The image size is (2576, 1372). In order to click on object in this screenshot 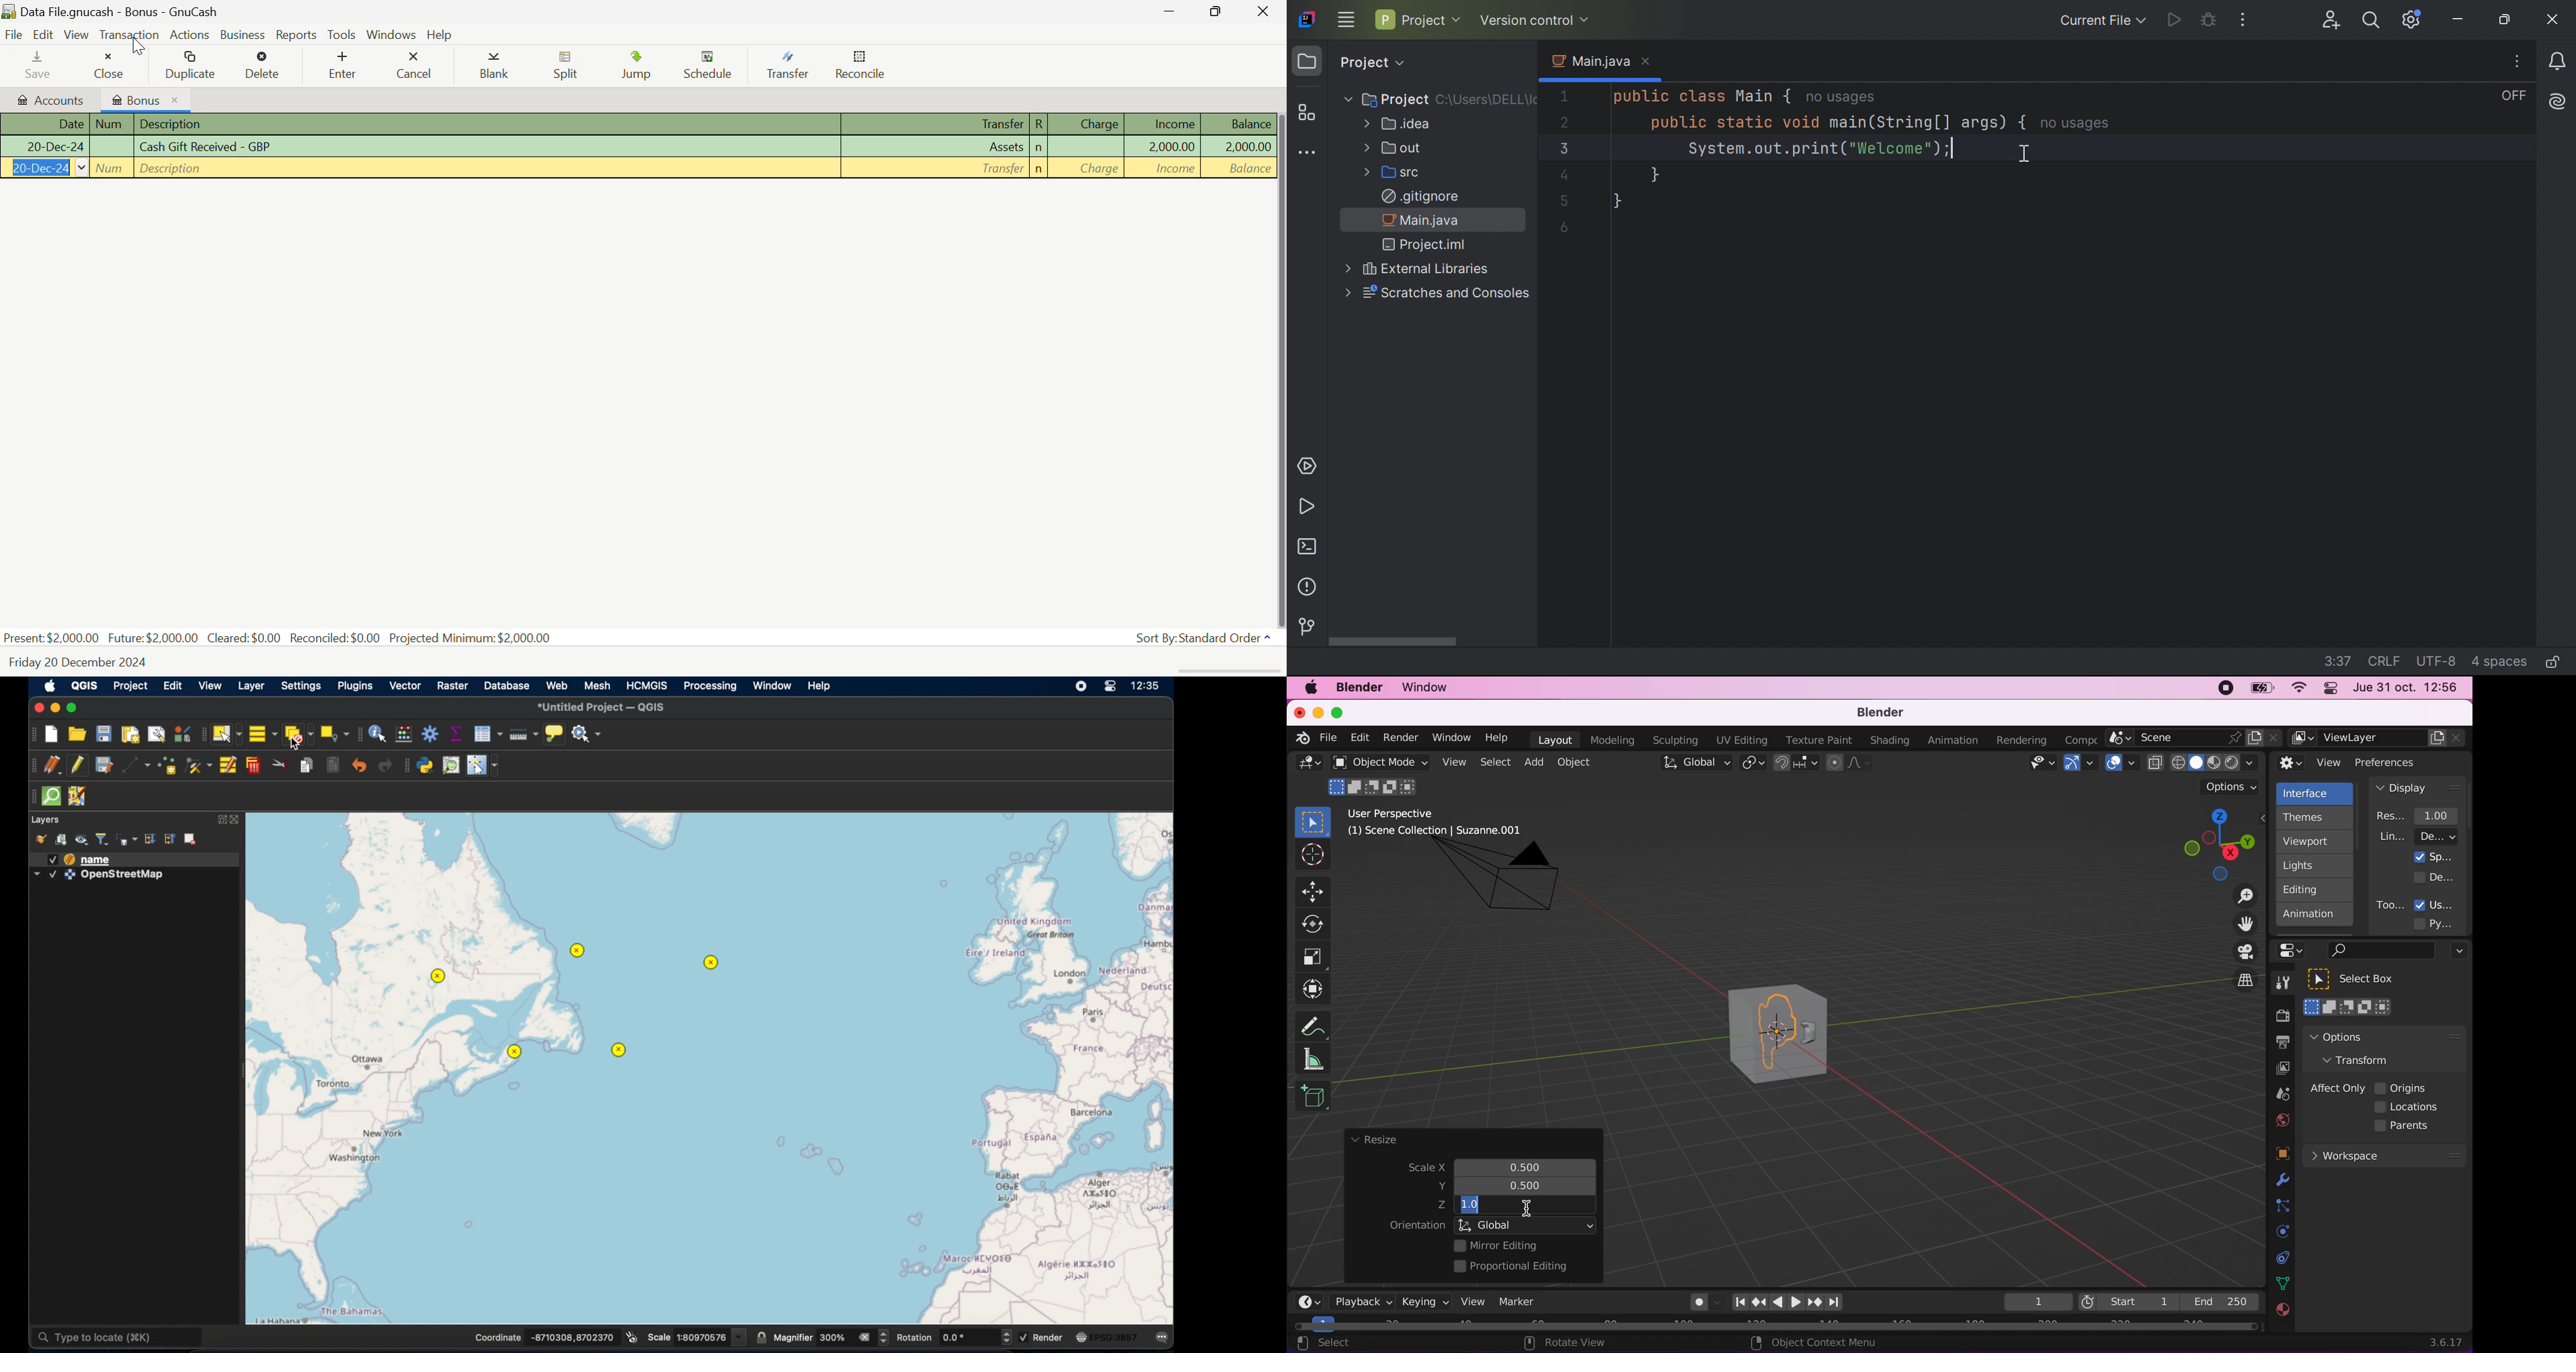, I will do `click(1577, 762)`.